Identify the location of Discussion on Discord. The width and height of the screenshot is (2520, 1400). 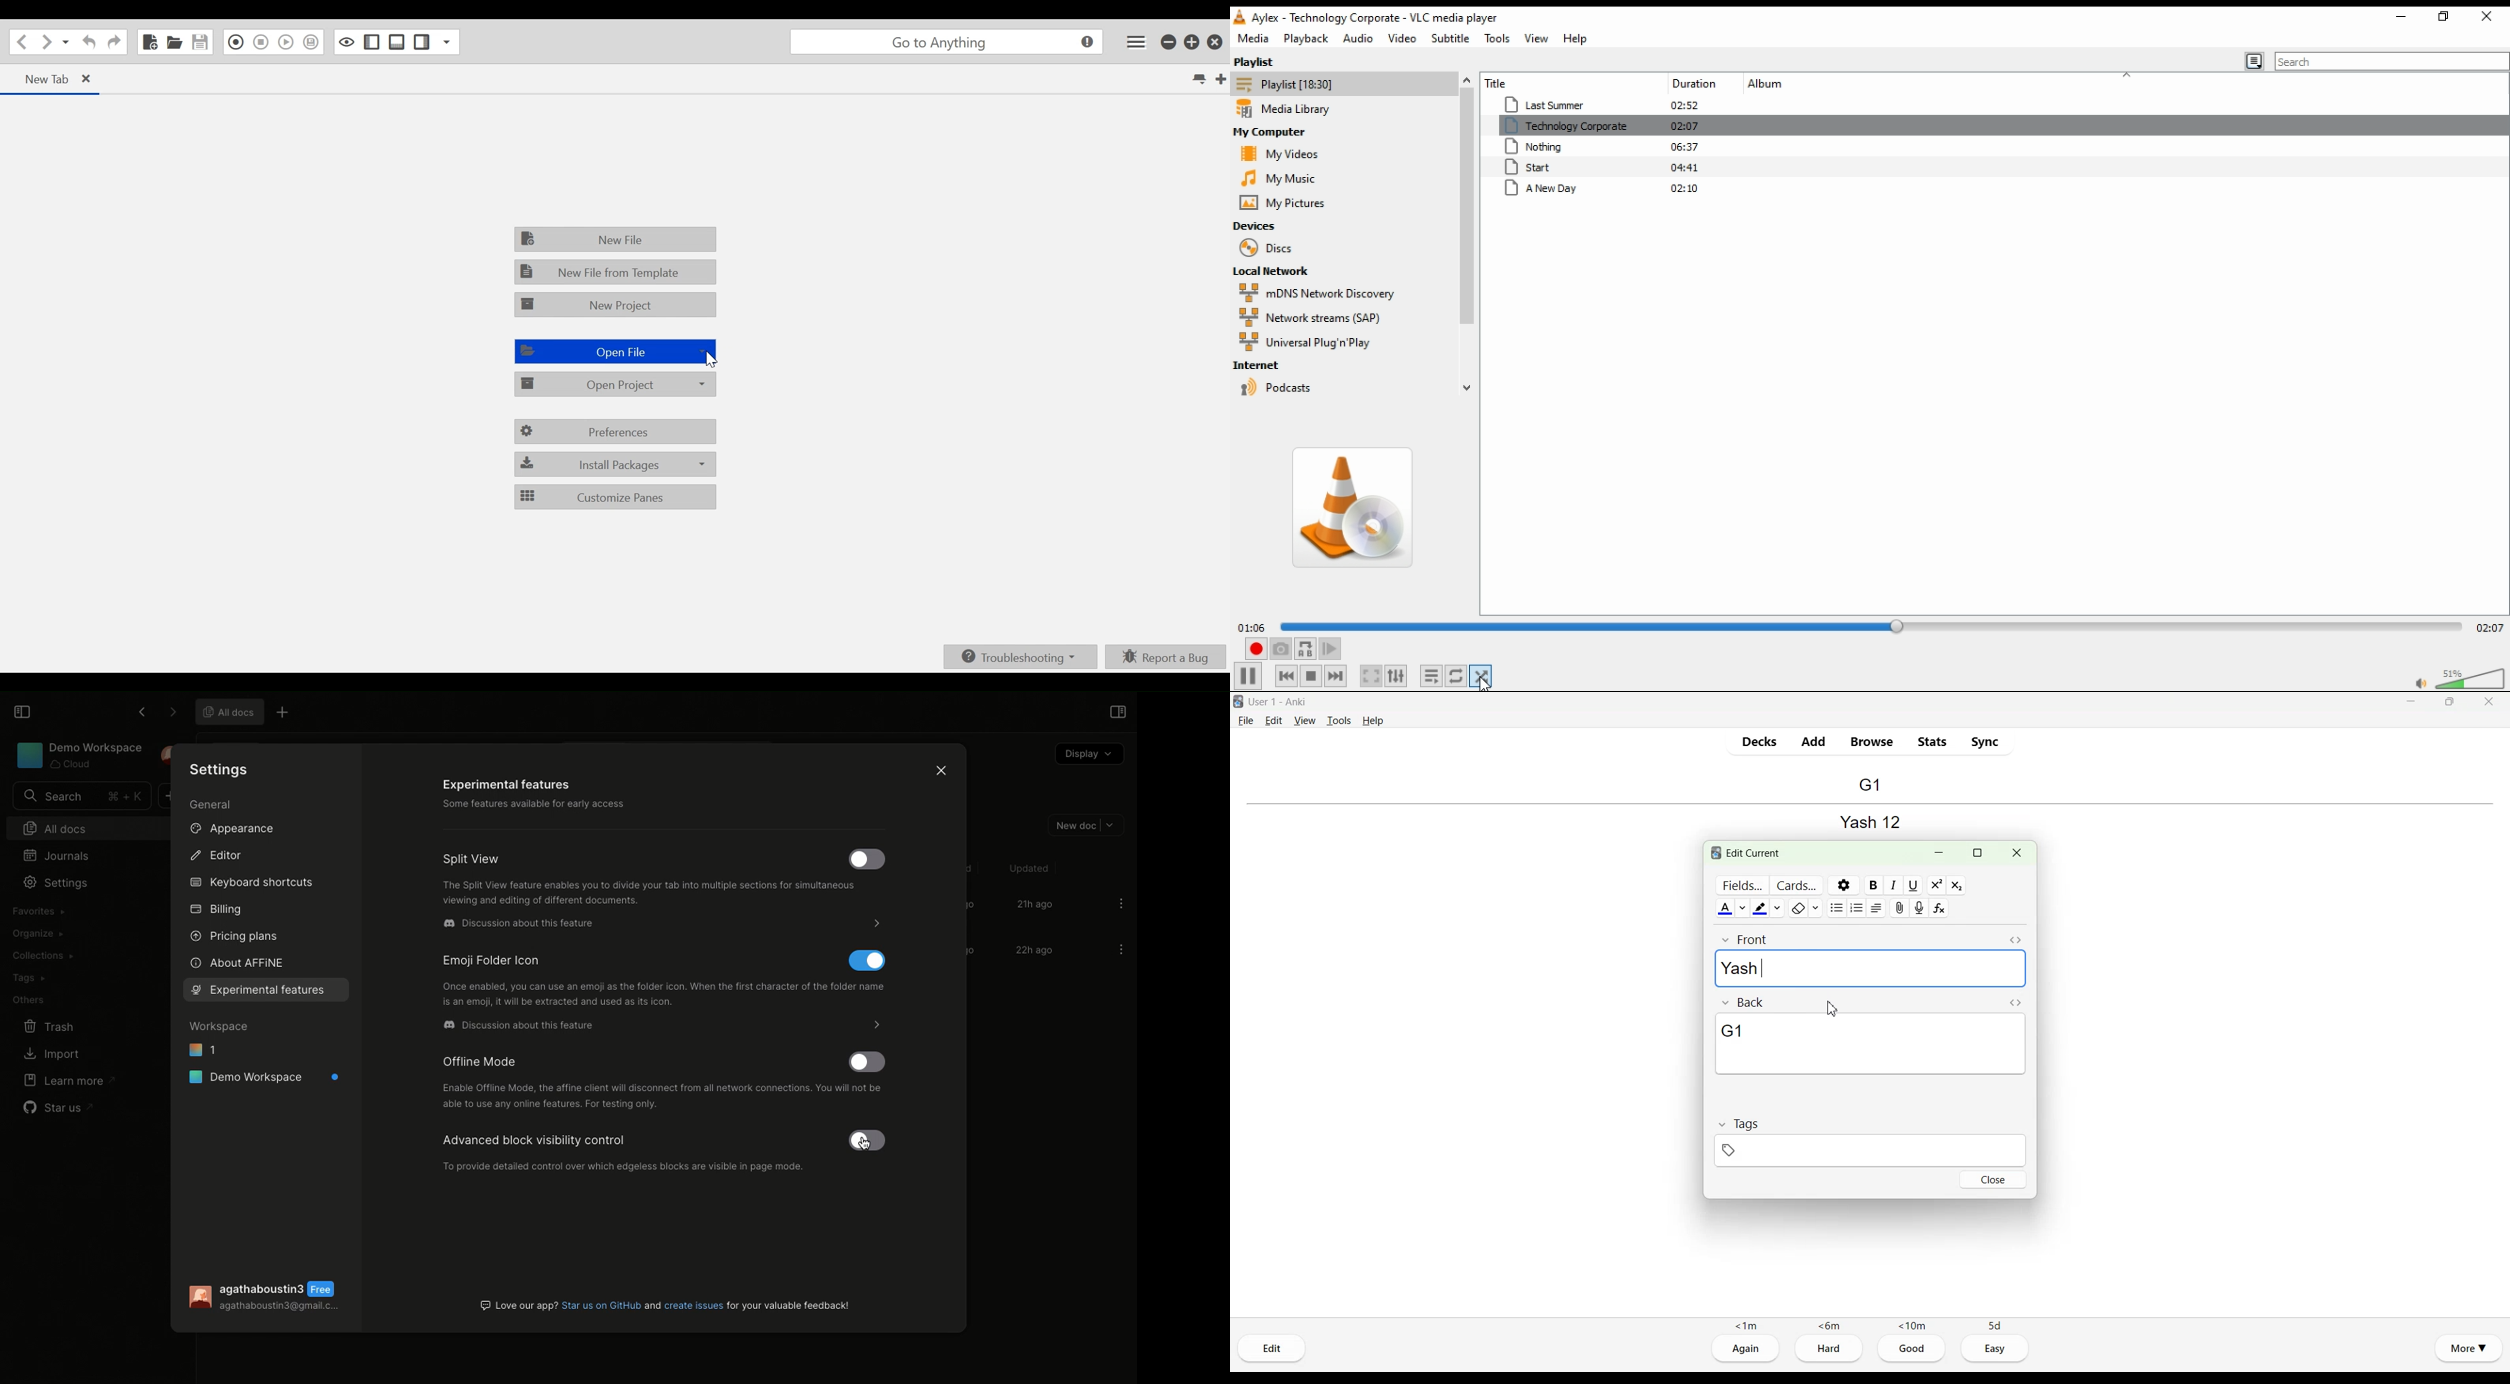
(513, 1027).